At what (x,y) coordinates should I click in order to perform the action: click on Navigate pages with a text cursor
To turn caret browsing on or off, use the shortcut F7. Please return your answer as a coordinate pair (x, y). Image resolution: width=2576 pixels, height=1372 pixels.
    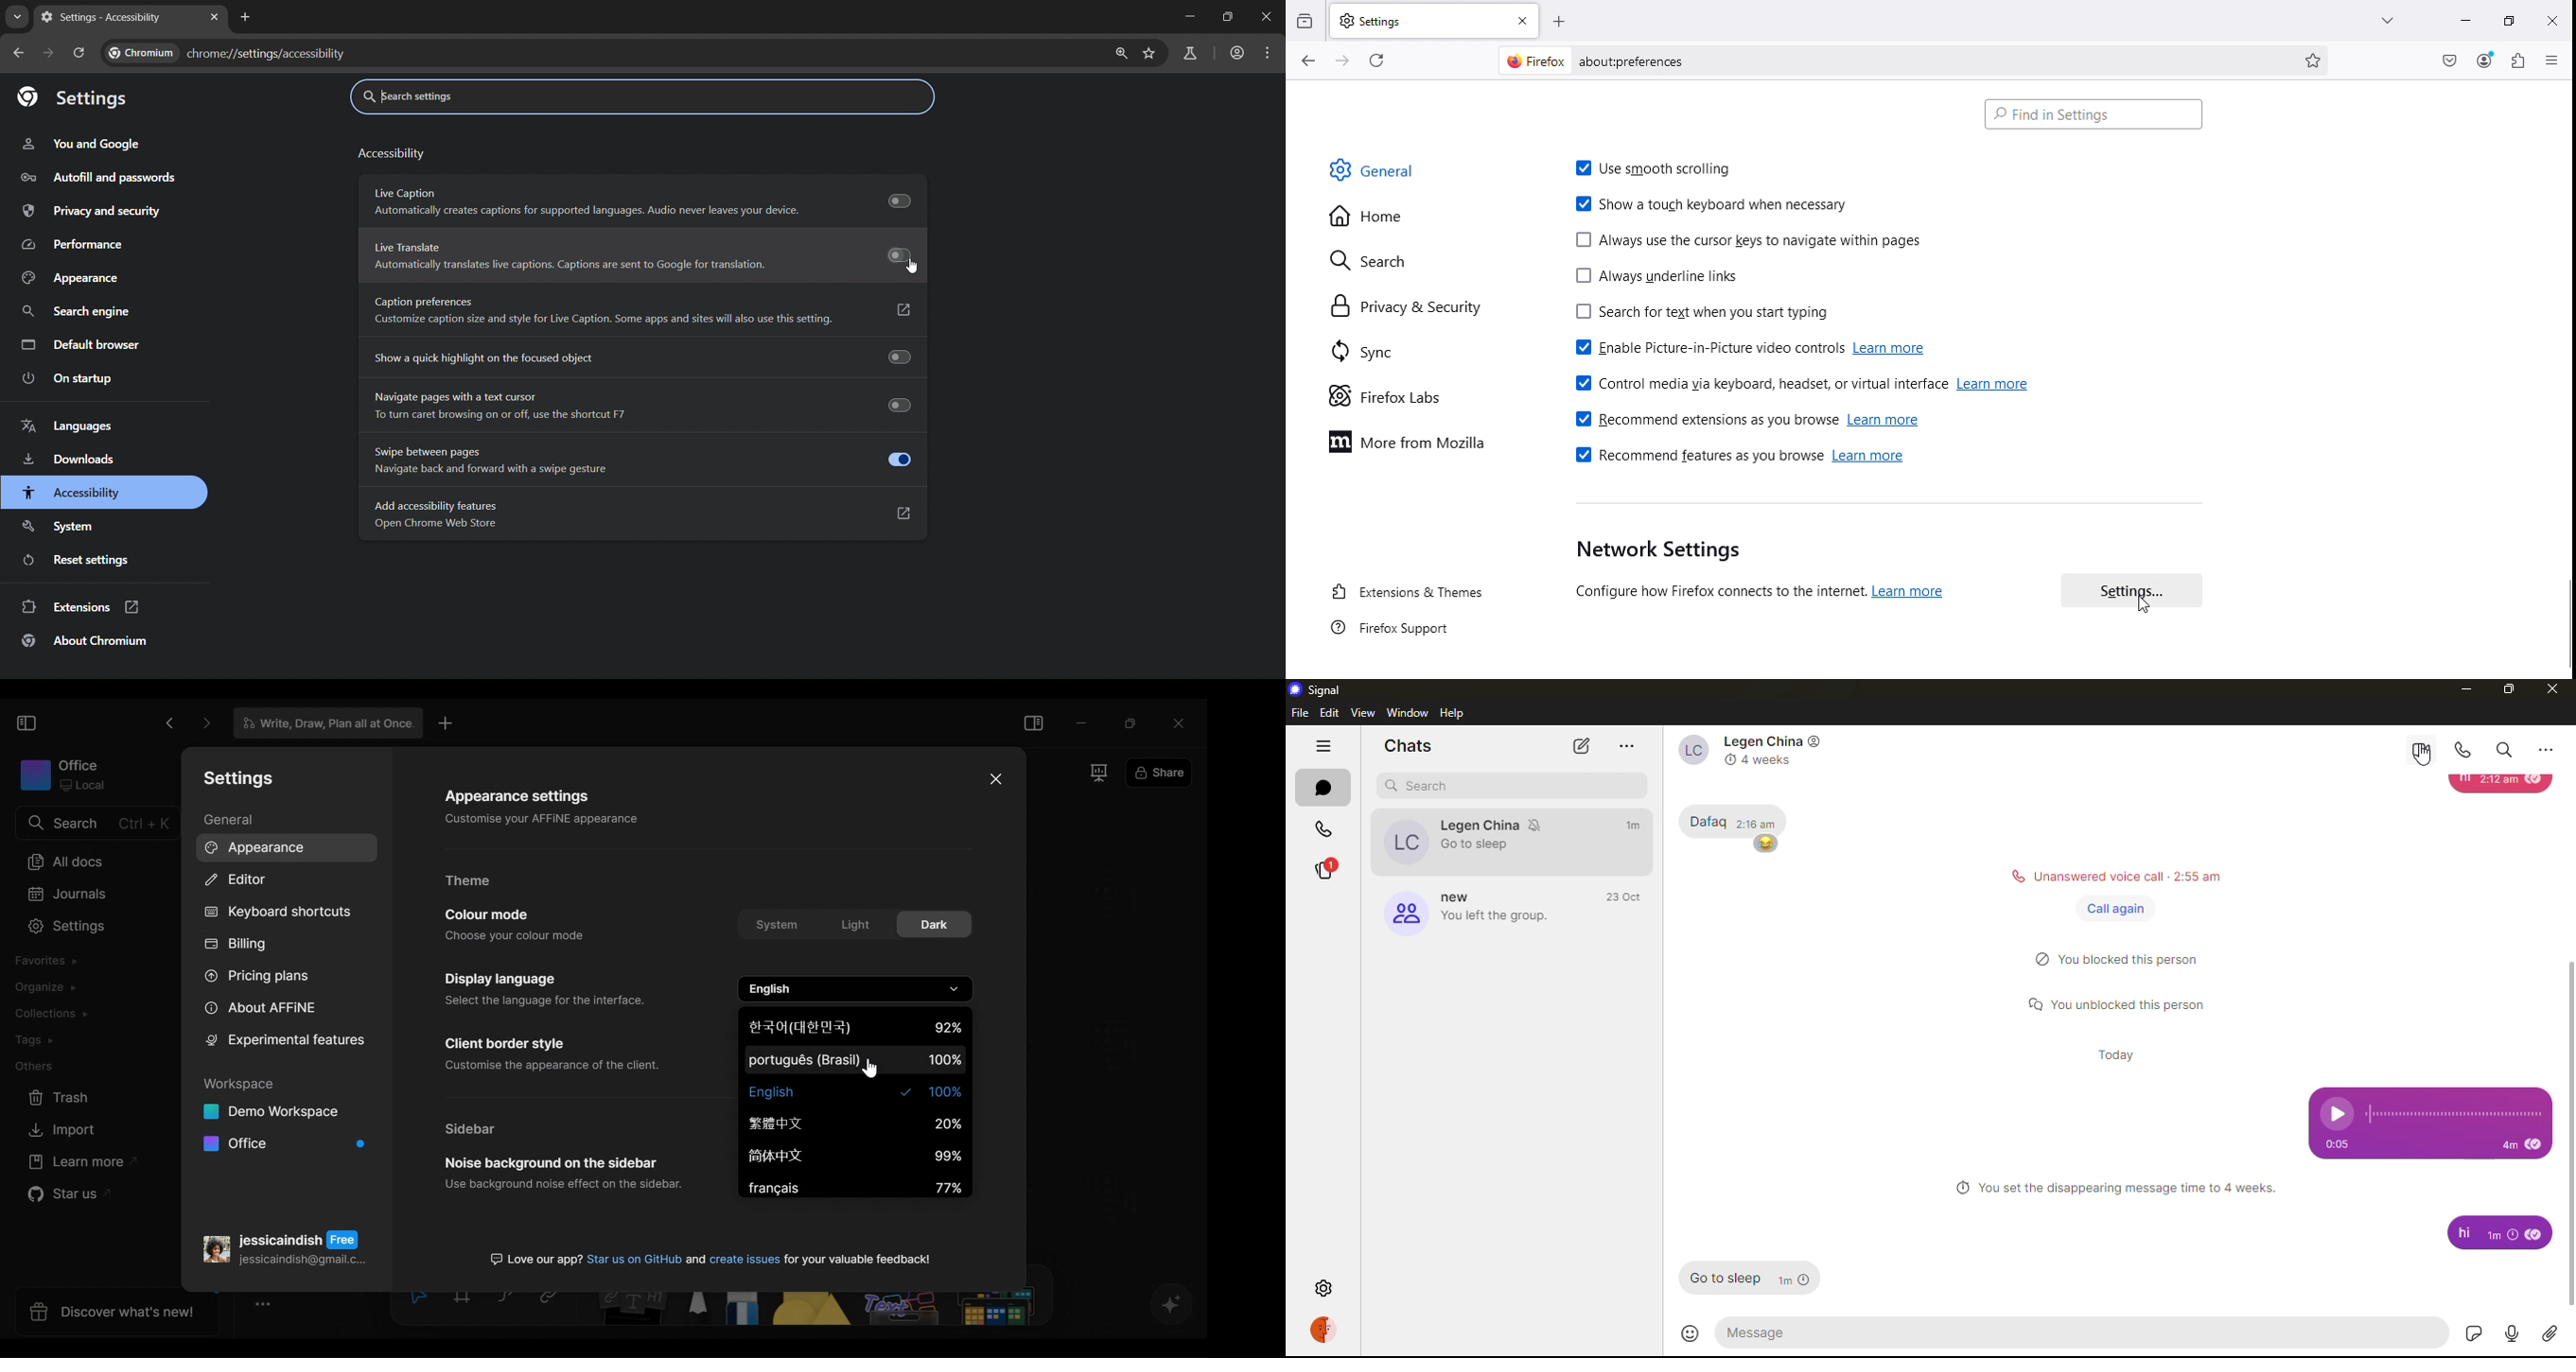
    Looking at the image, I should click on (504, 406).